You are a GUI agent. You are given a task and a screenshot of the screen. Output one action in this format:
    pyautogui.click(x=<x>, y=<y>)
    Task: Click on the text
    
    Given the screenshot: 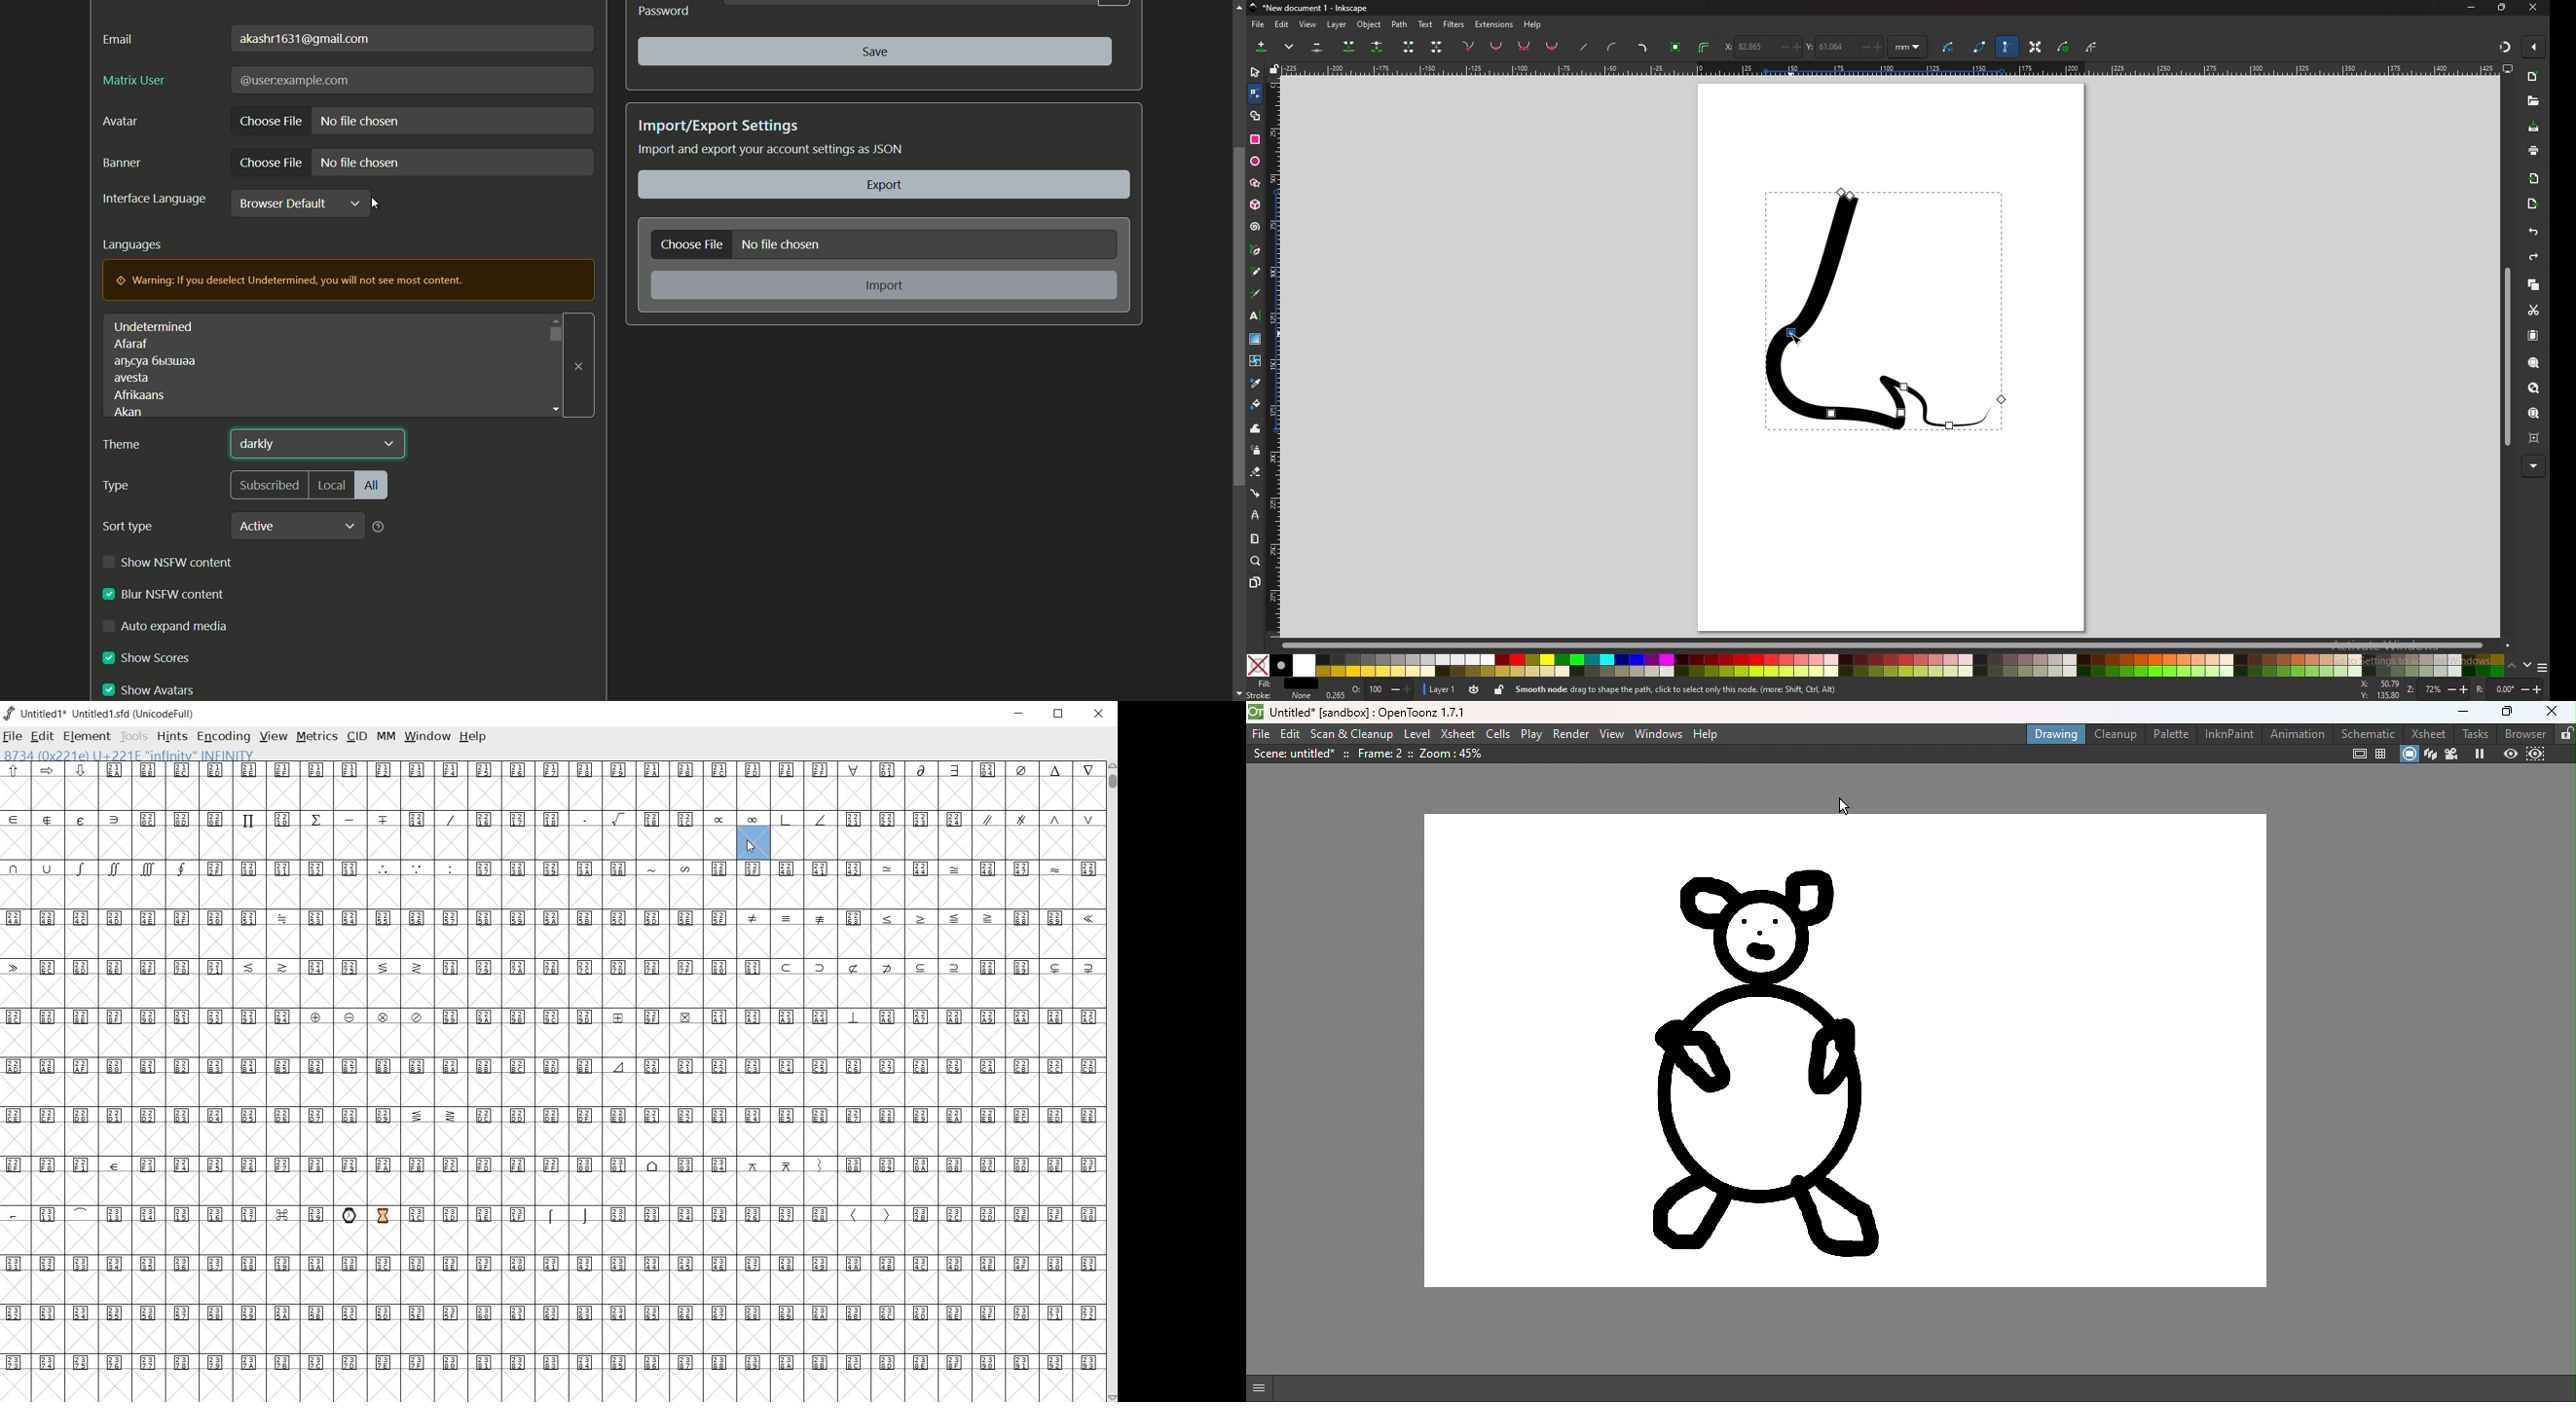 What is the action you would take?
    pyautogui.click(x=1425, y=24)
    